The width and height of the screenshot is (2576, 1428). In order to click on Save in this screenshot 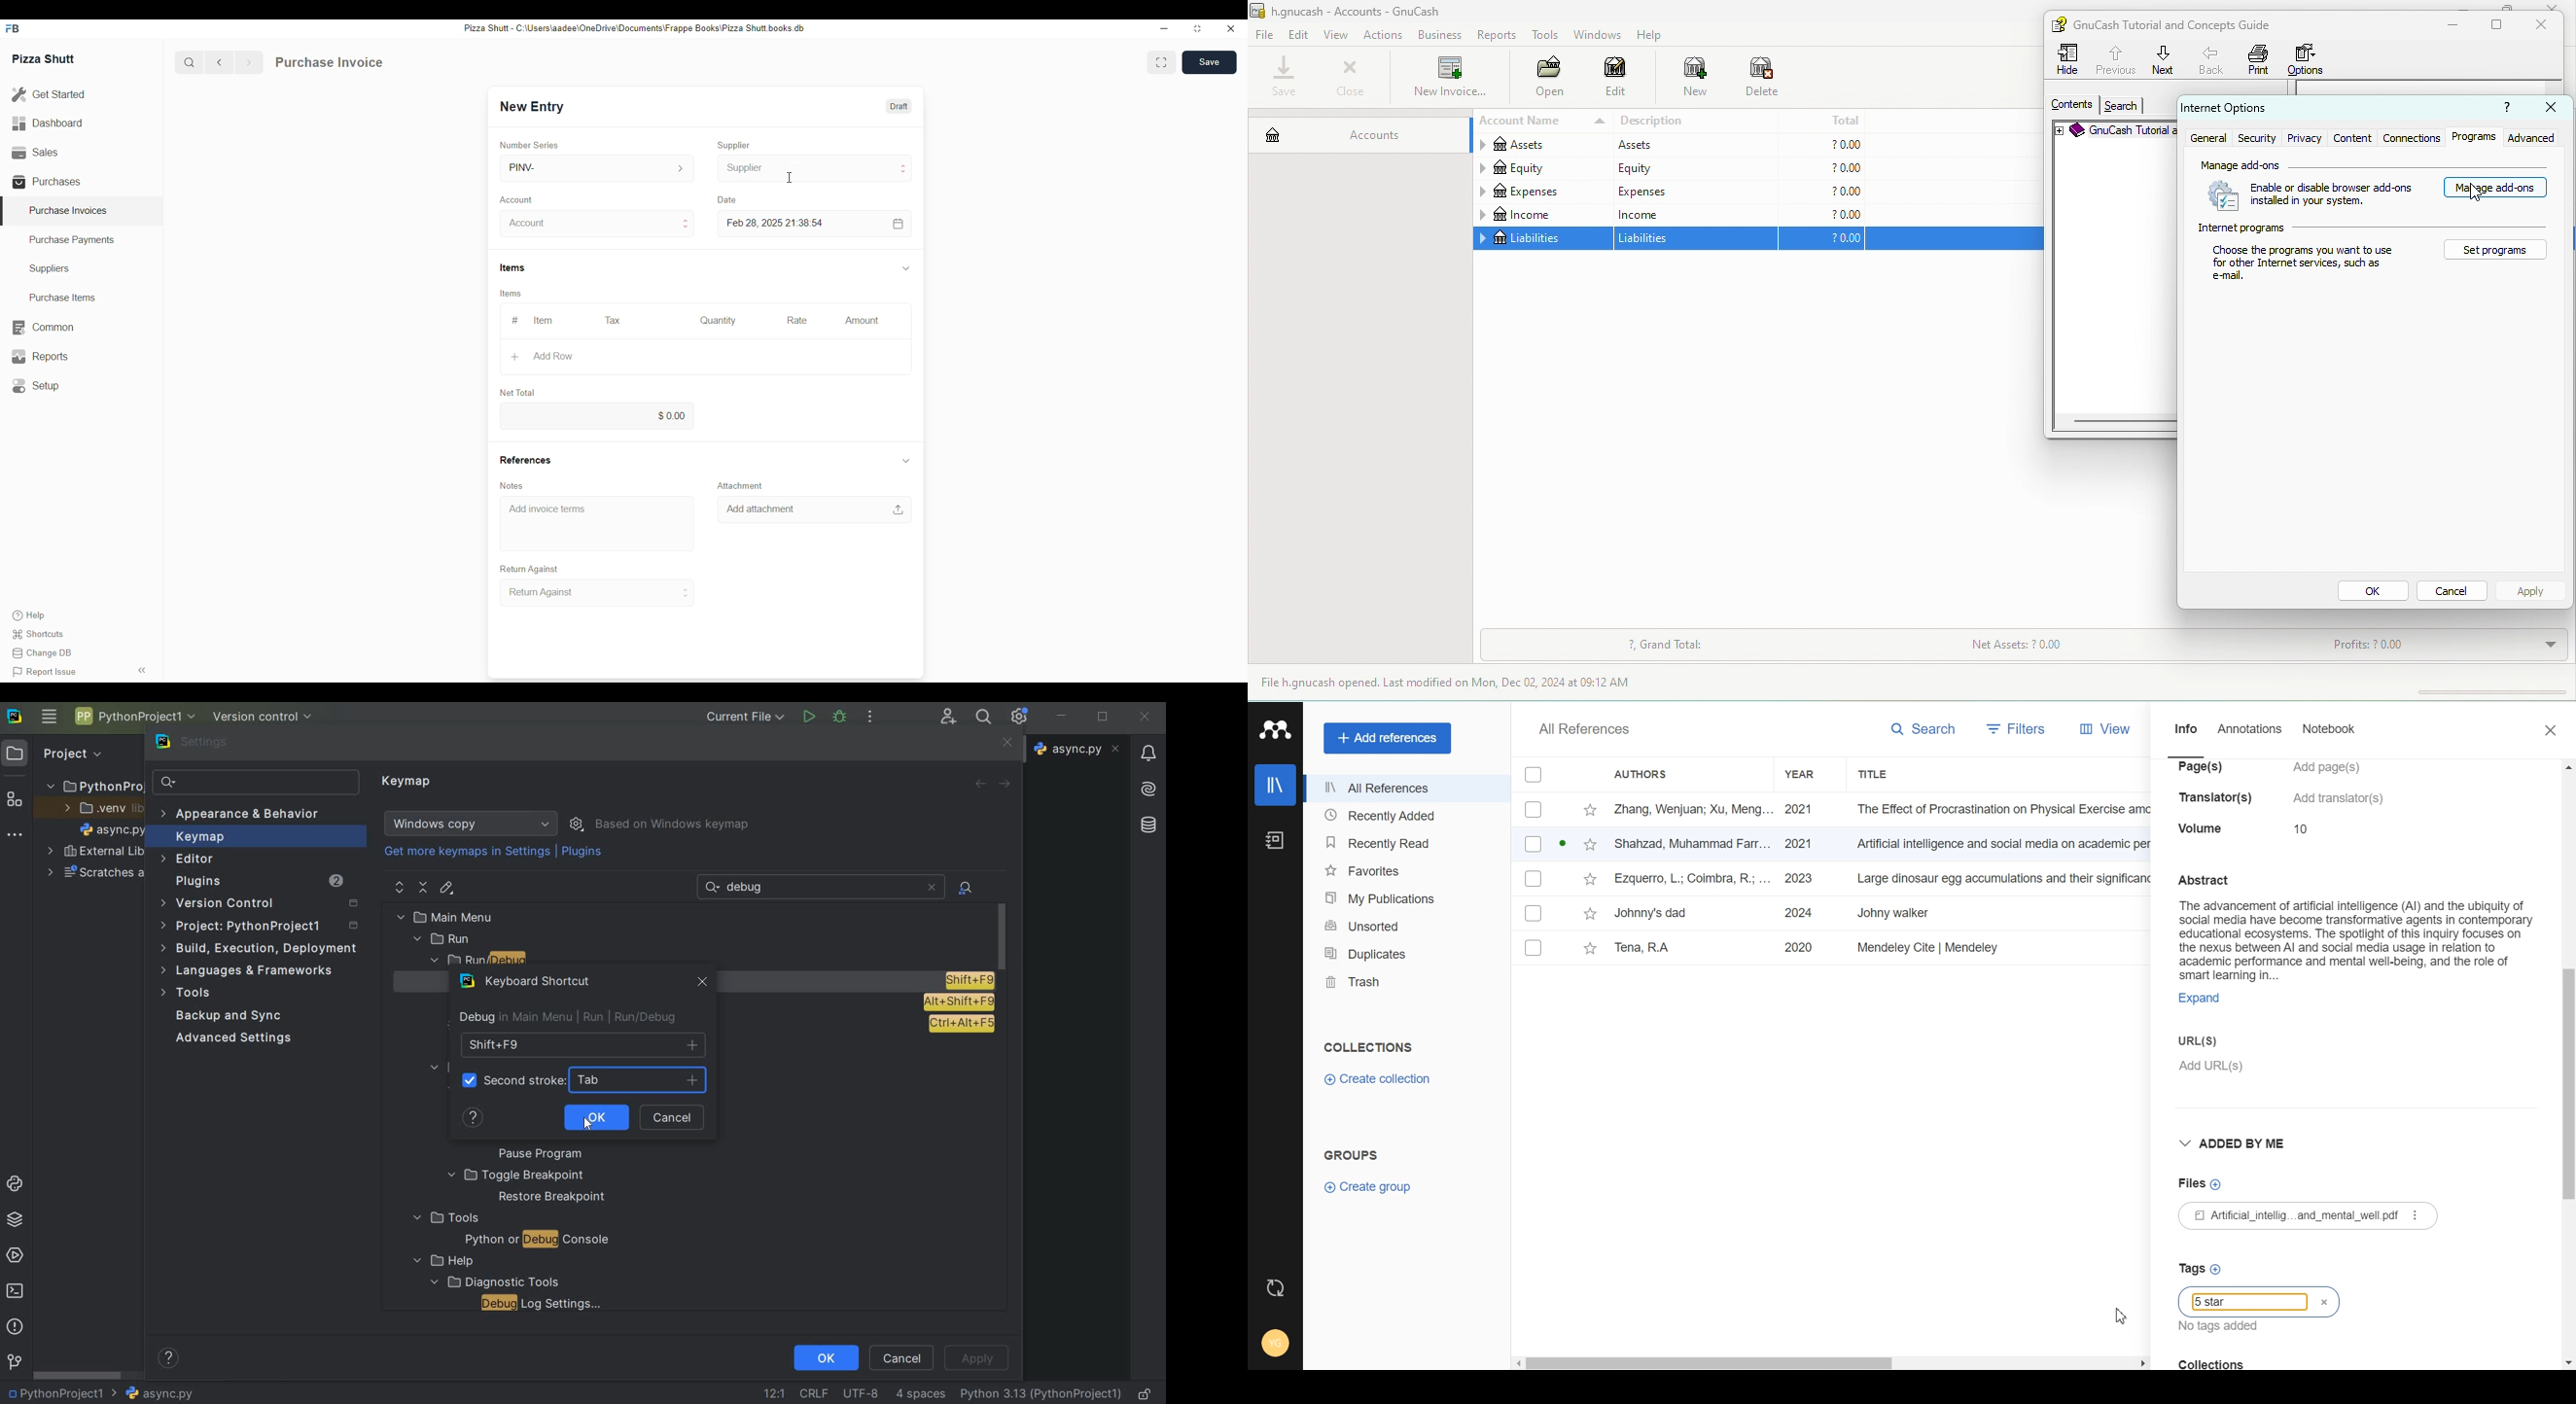, I will do `click(1212, 62)`.